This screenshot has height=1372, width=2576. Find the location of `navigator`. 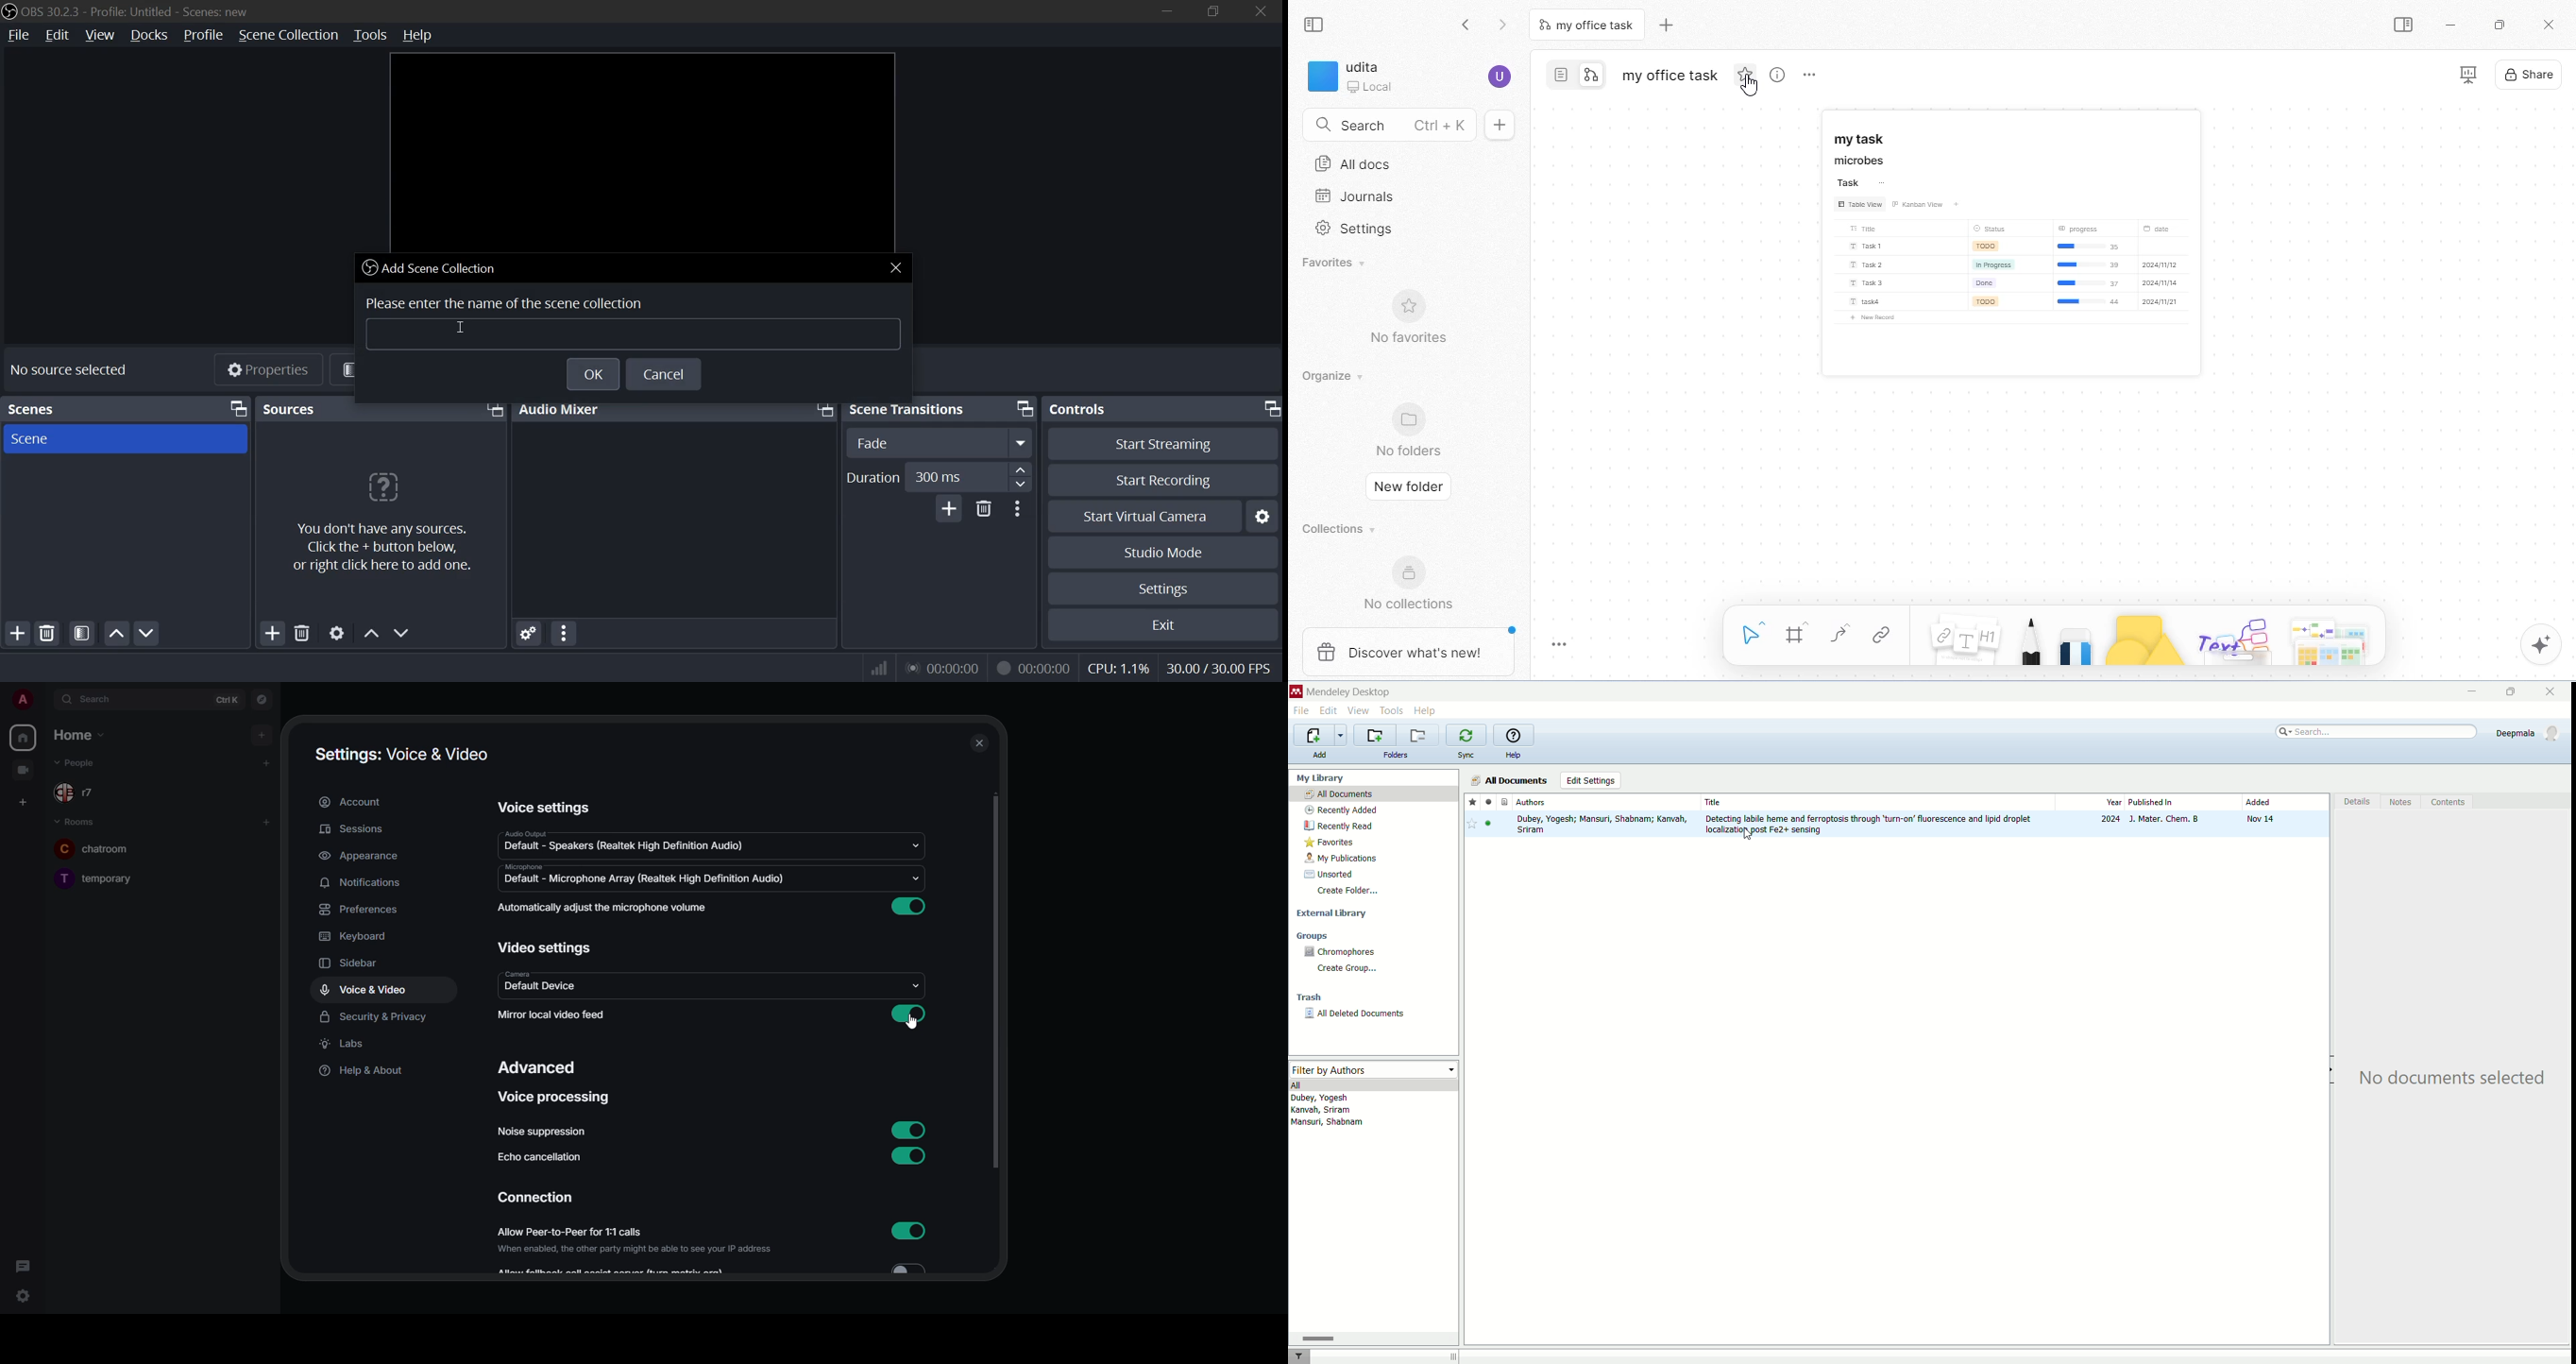

navigator is located at coordinates (263, 700).